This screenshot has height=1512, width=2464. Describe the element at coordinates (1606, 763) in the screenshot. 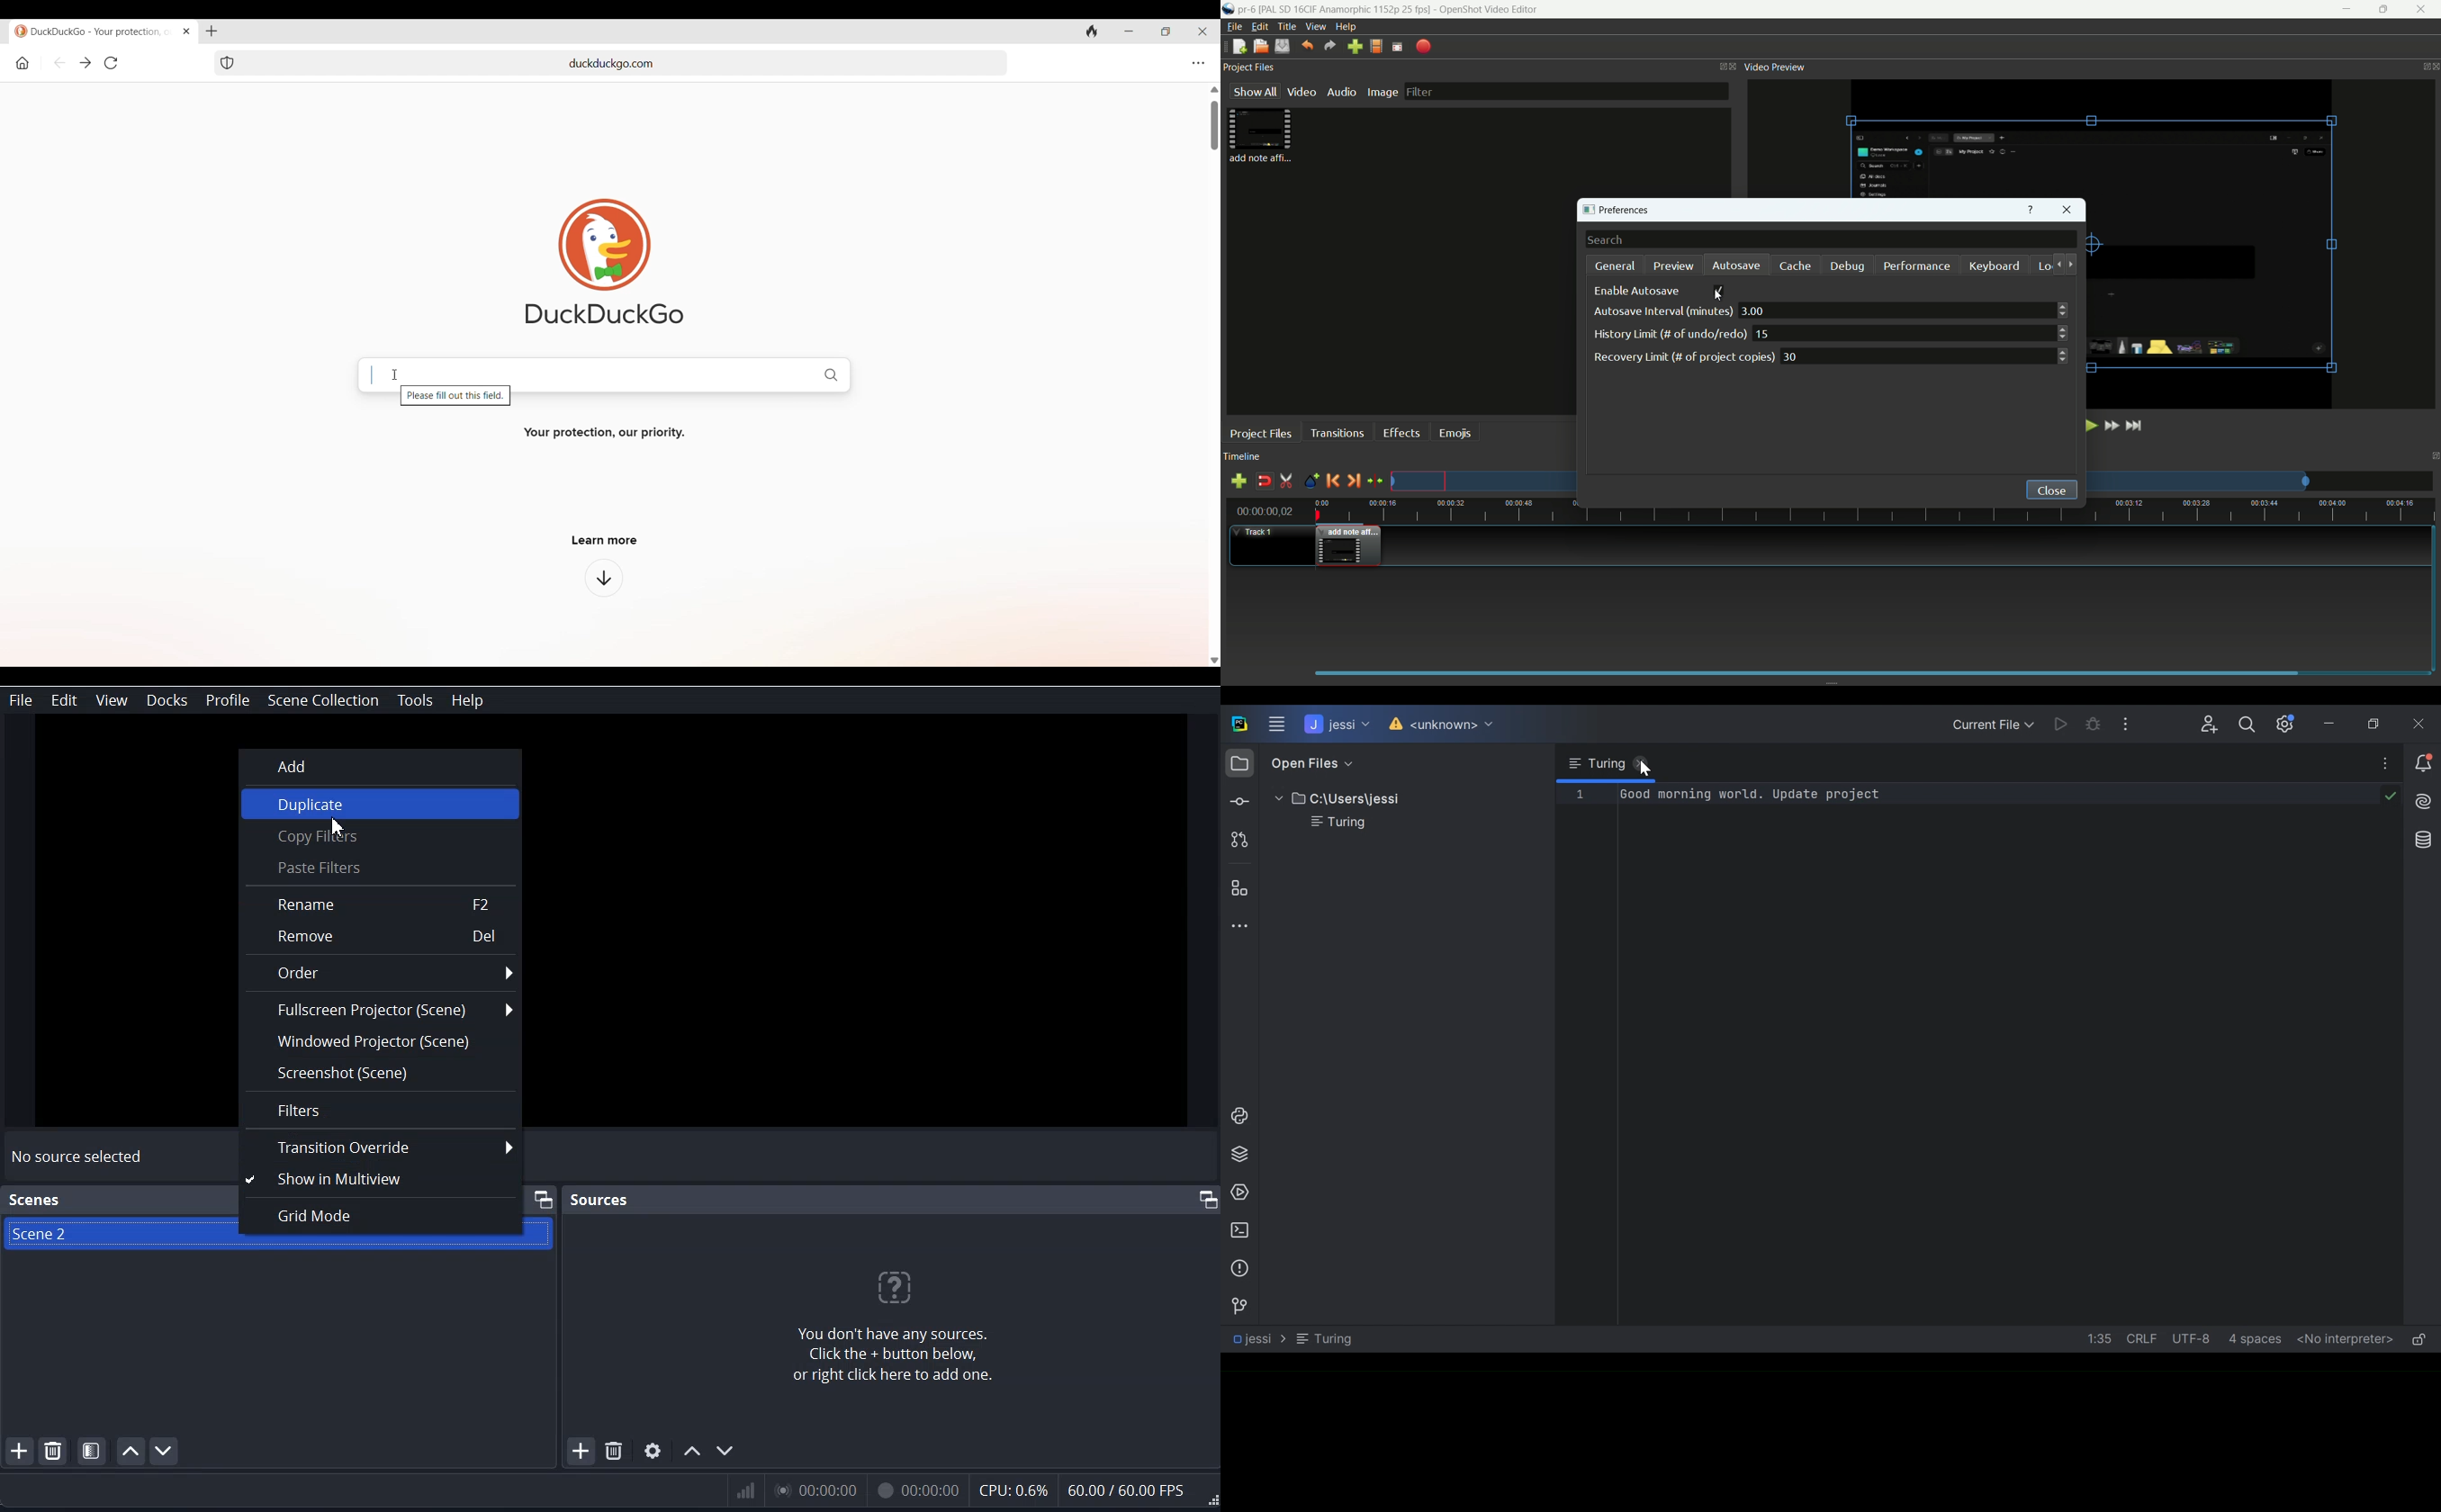

I see `Browse tab` at that location.